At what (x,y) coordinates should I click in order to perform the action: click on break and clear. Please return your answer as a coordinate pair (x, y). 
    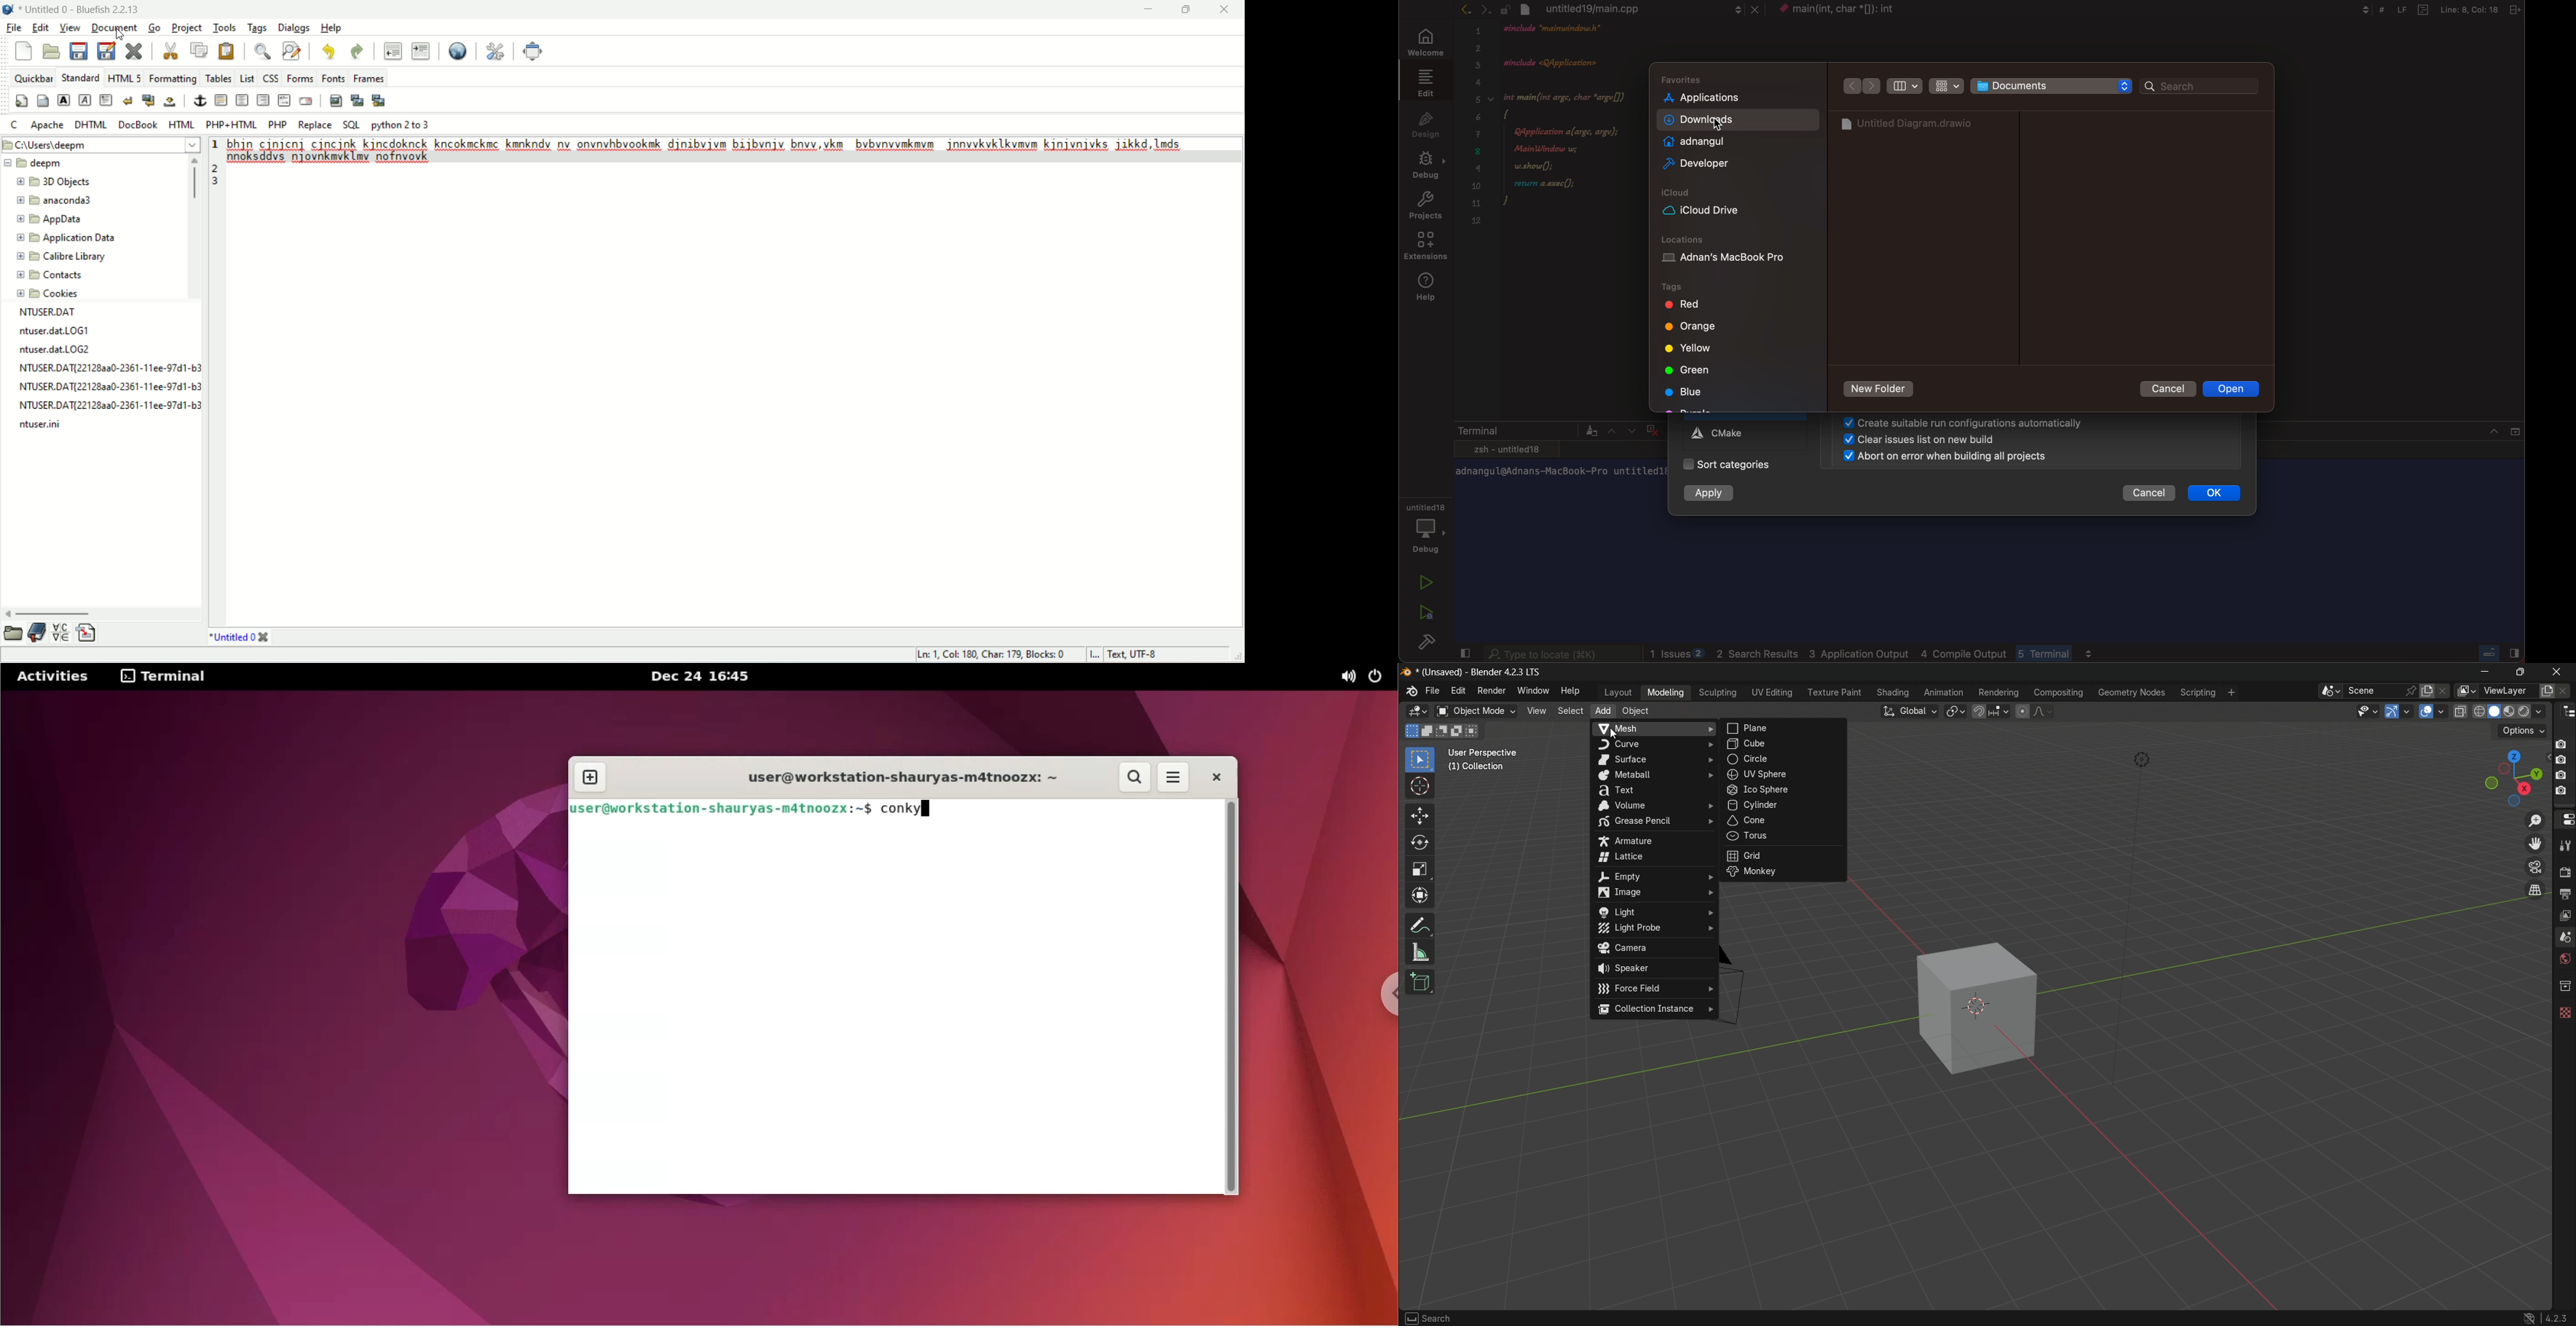
    Looking at the image, I should click on (149, 101).